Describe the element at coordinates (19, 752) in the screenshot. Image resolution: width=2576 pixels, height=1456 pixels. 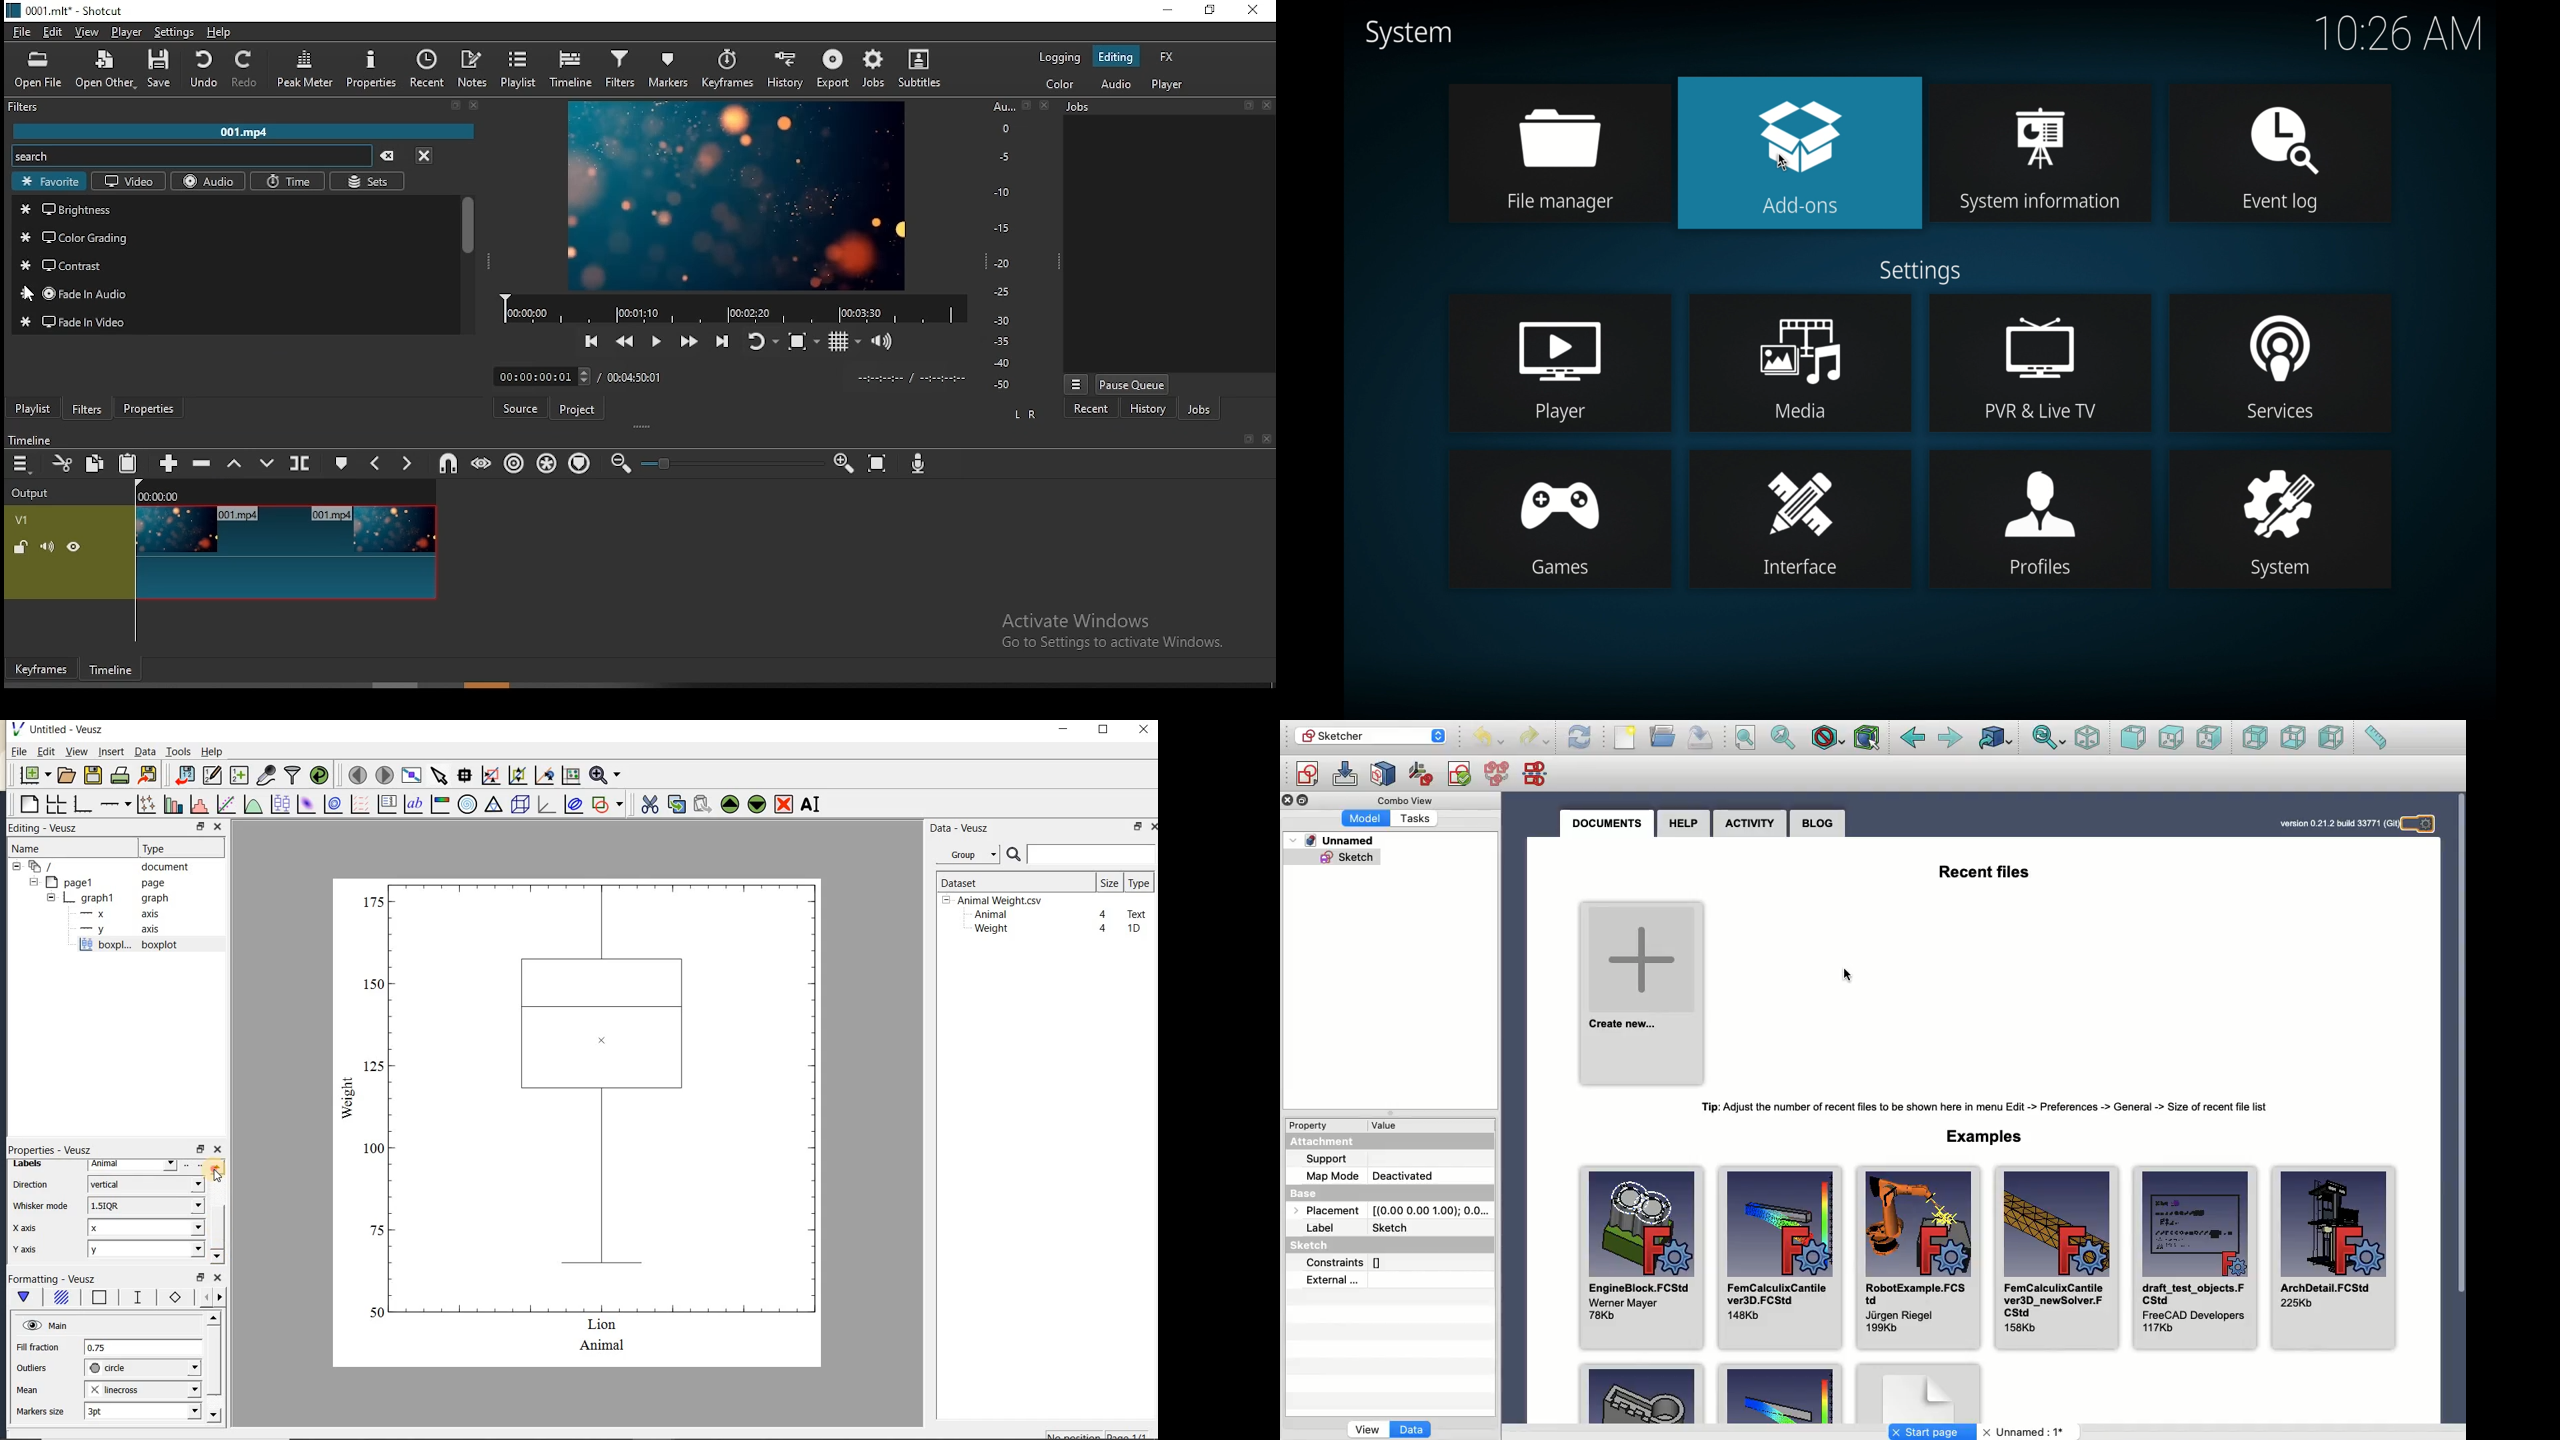
I see `File` at that location.